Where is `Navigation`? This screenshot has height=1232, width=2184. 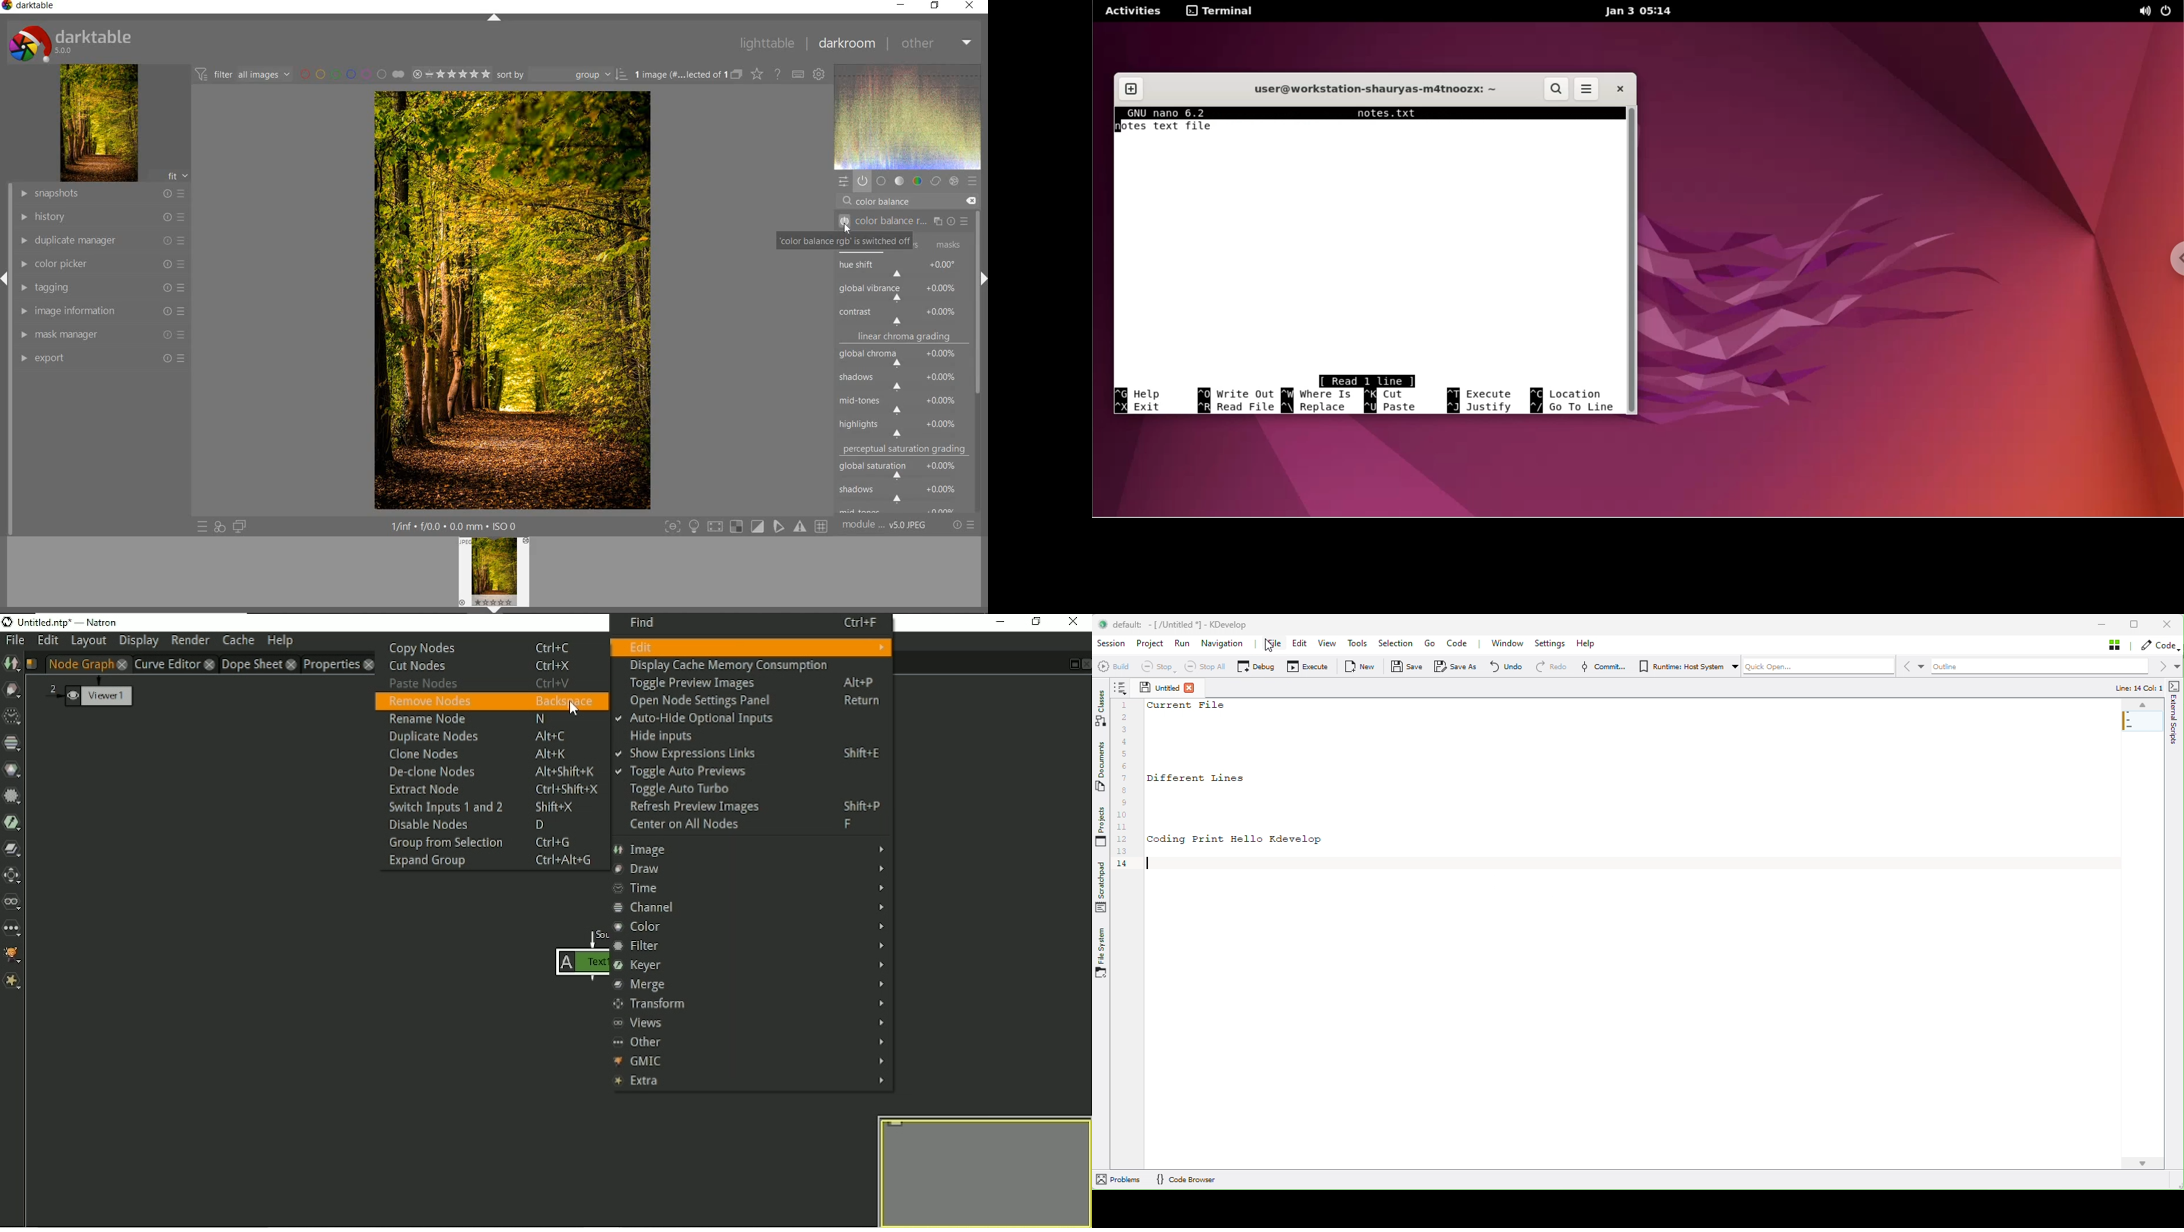
Navigation is located at coordinates (1225, 646).